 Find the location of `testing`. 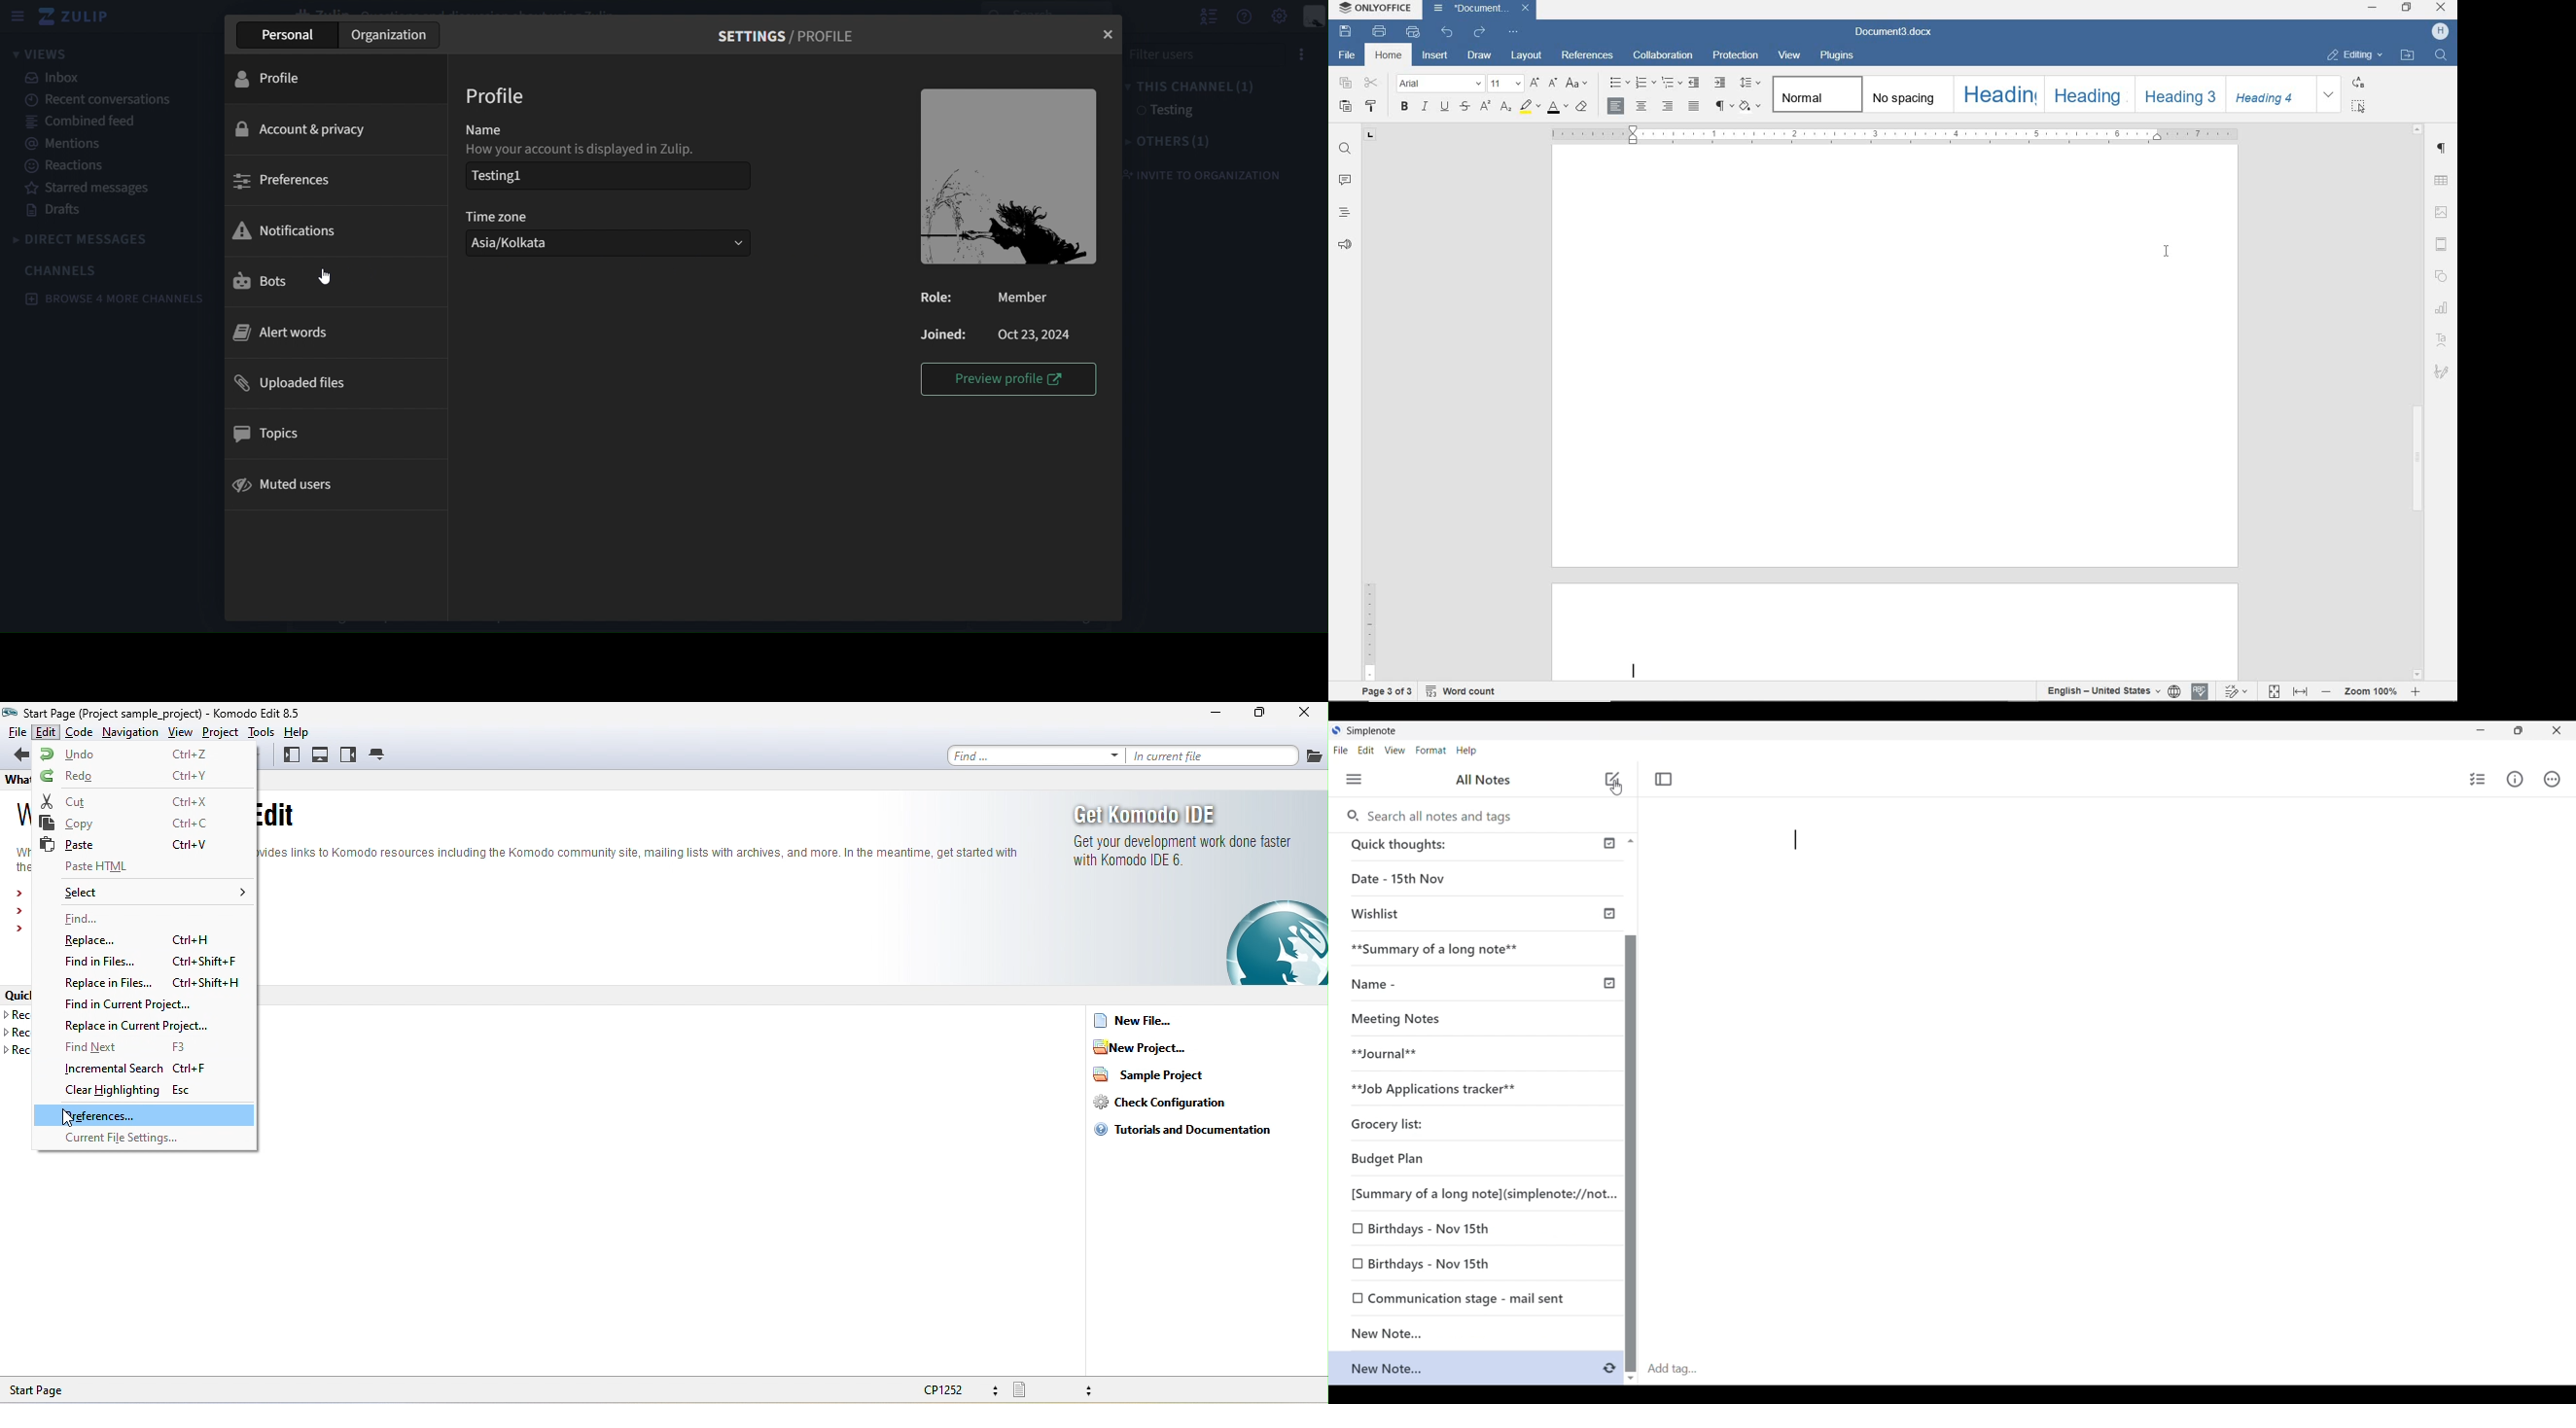

testing is located at coordinates (1164, 111).